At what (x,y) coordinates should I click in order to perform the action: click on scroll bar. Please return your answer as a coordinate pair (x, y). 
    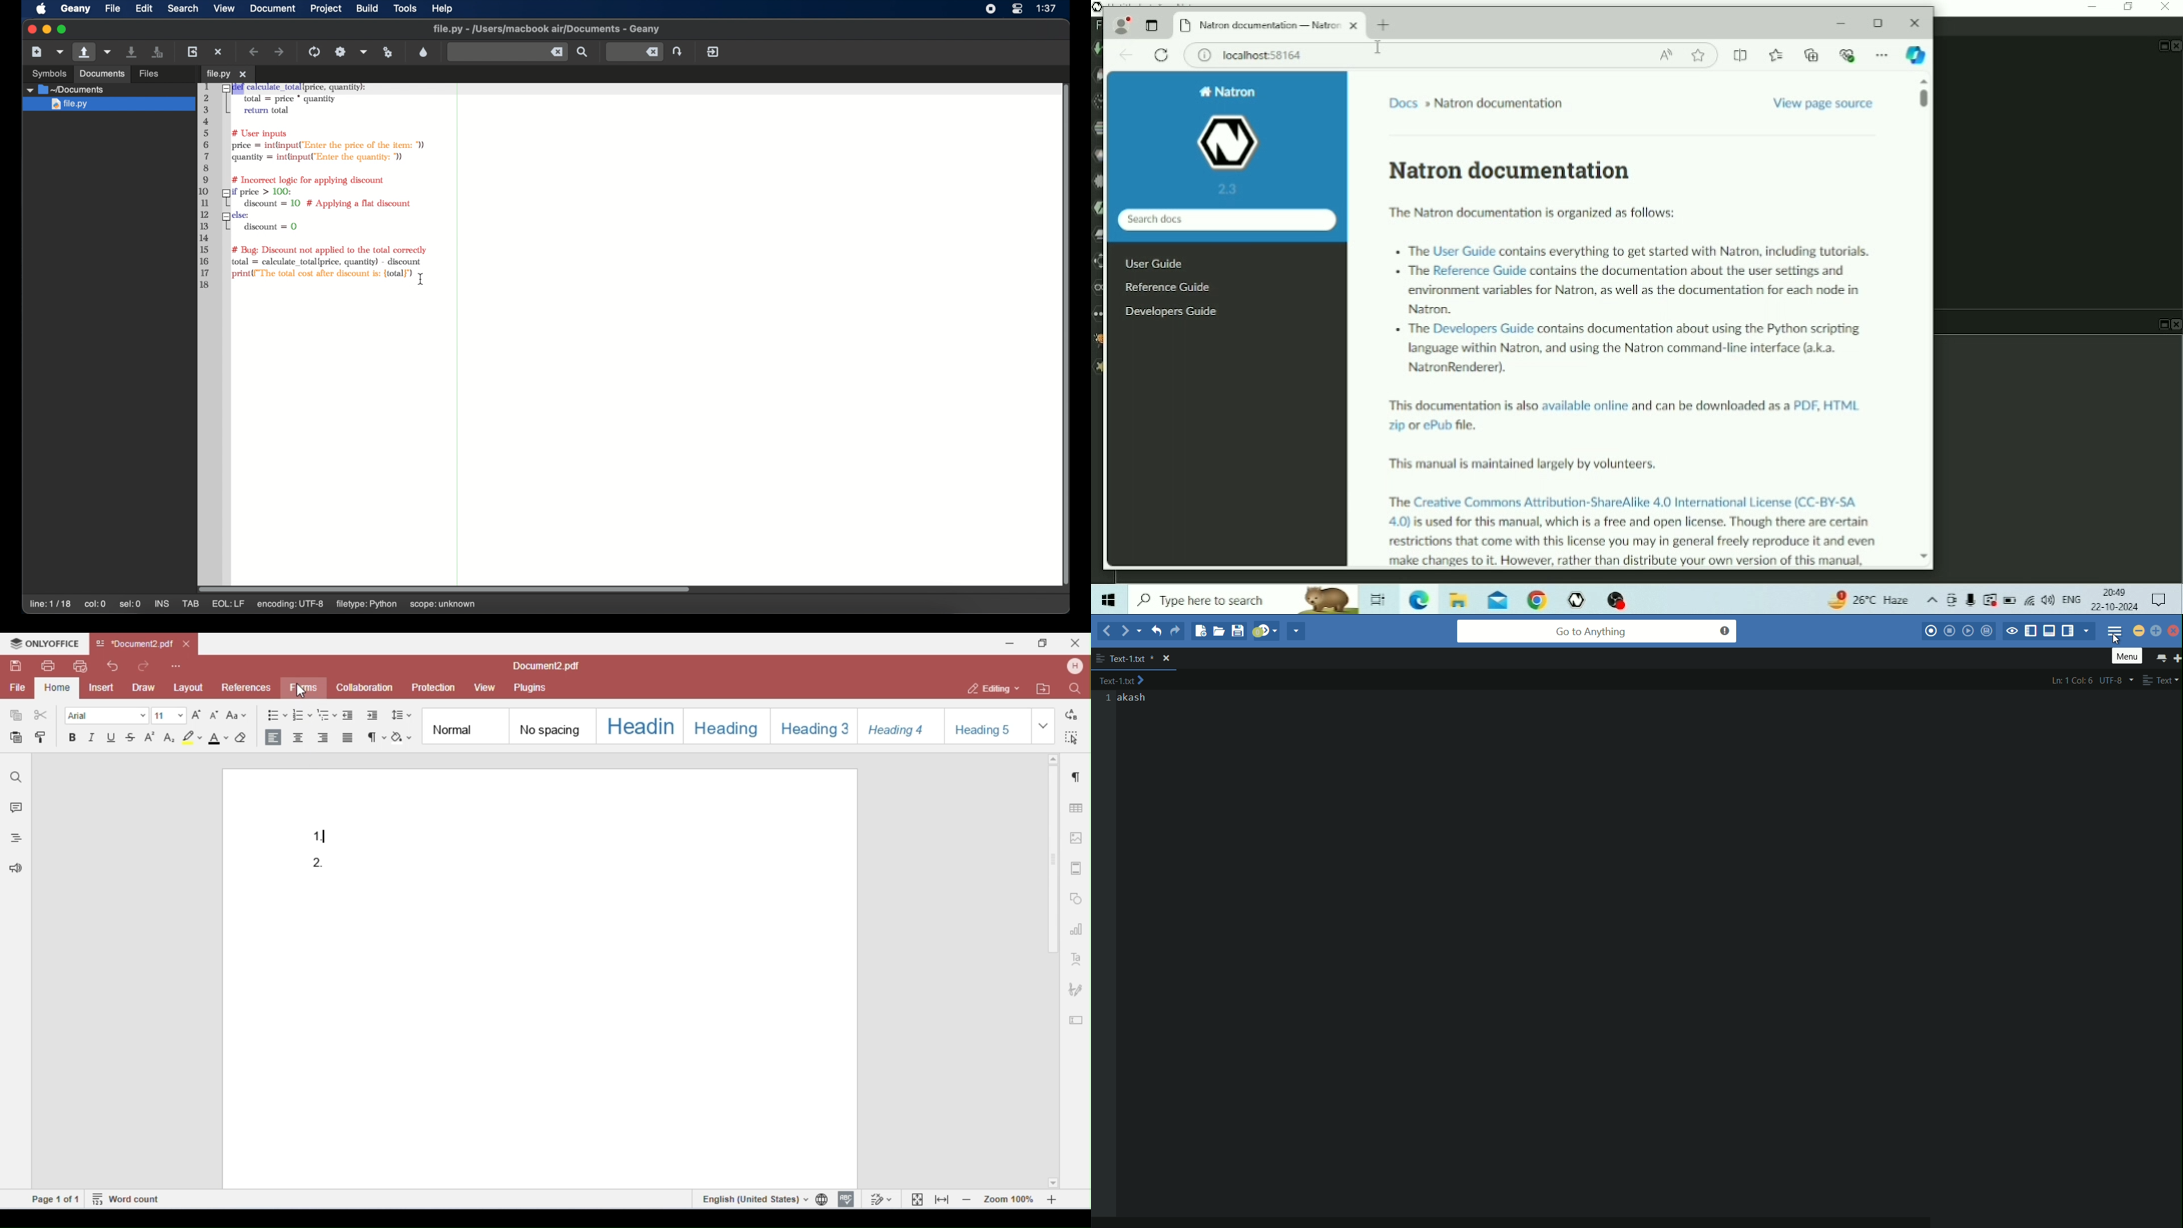
    Looking at the image, I should click on (1063, 333).